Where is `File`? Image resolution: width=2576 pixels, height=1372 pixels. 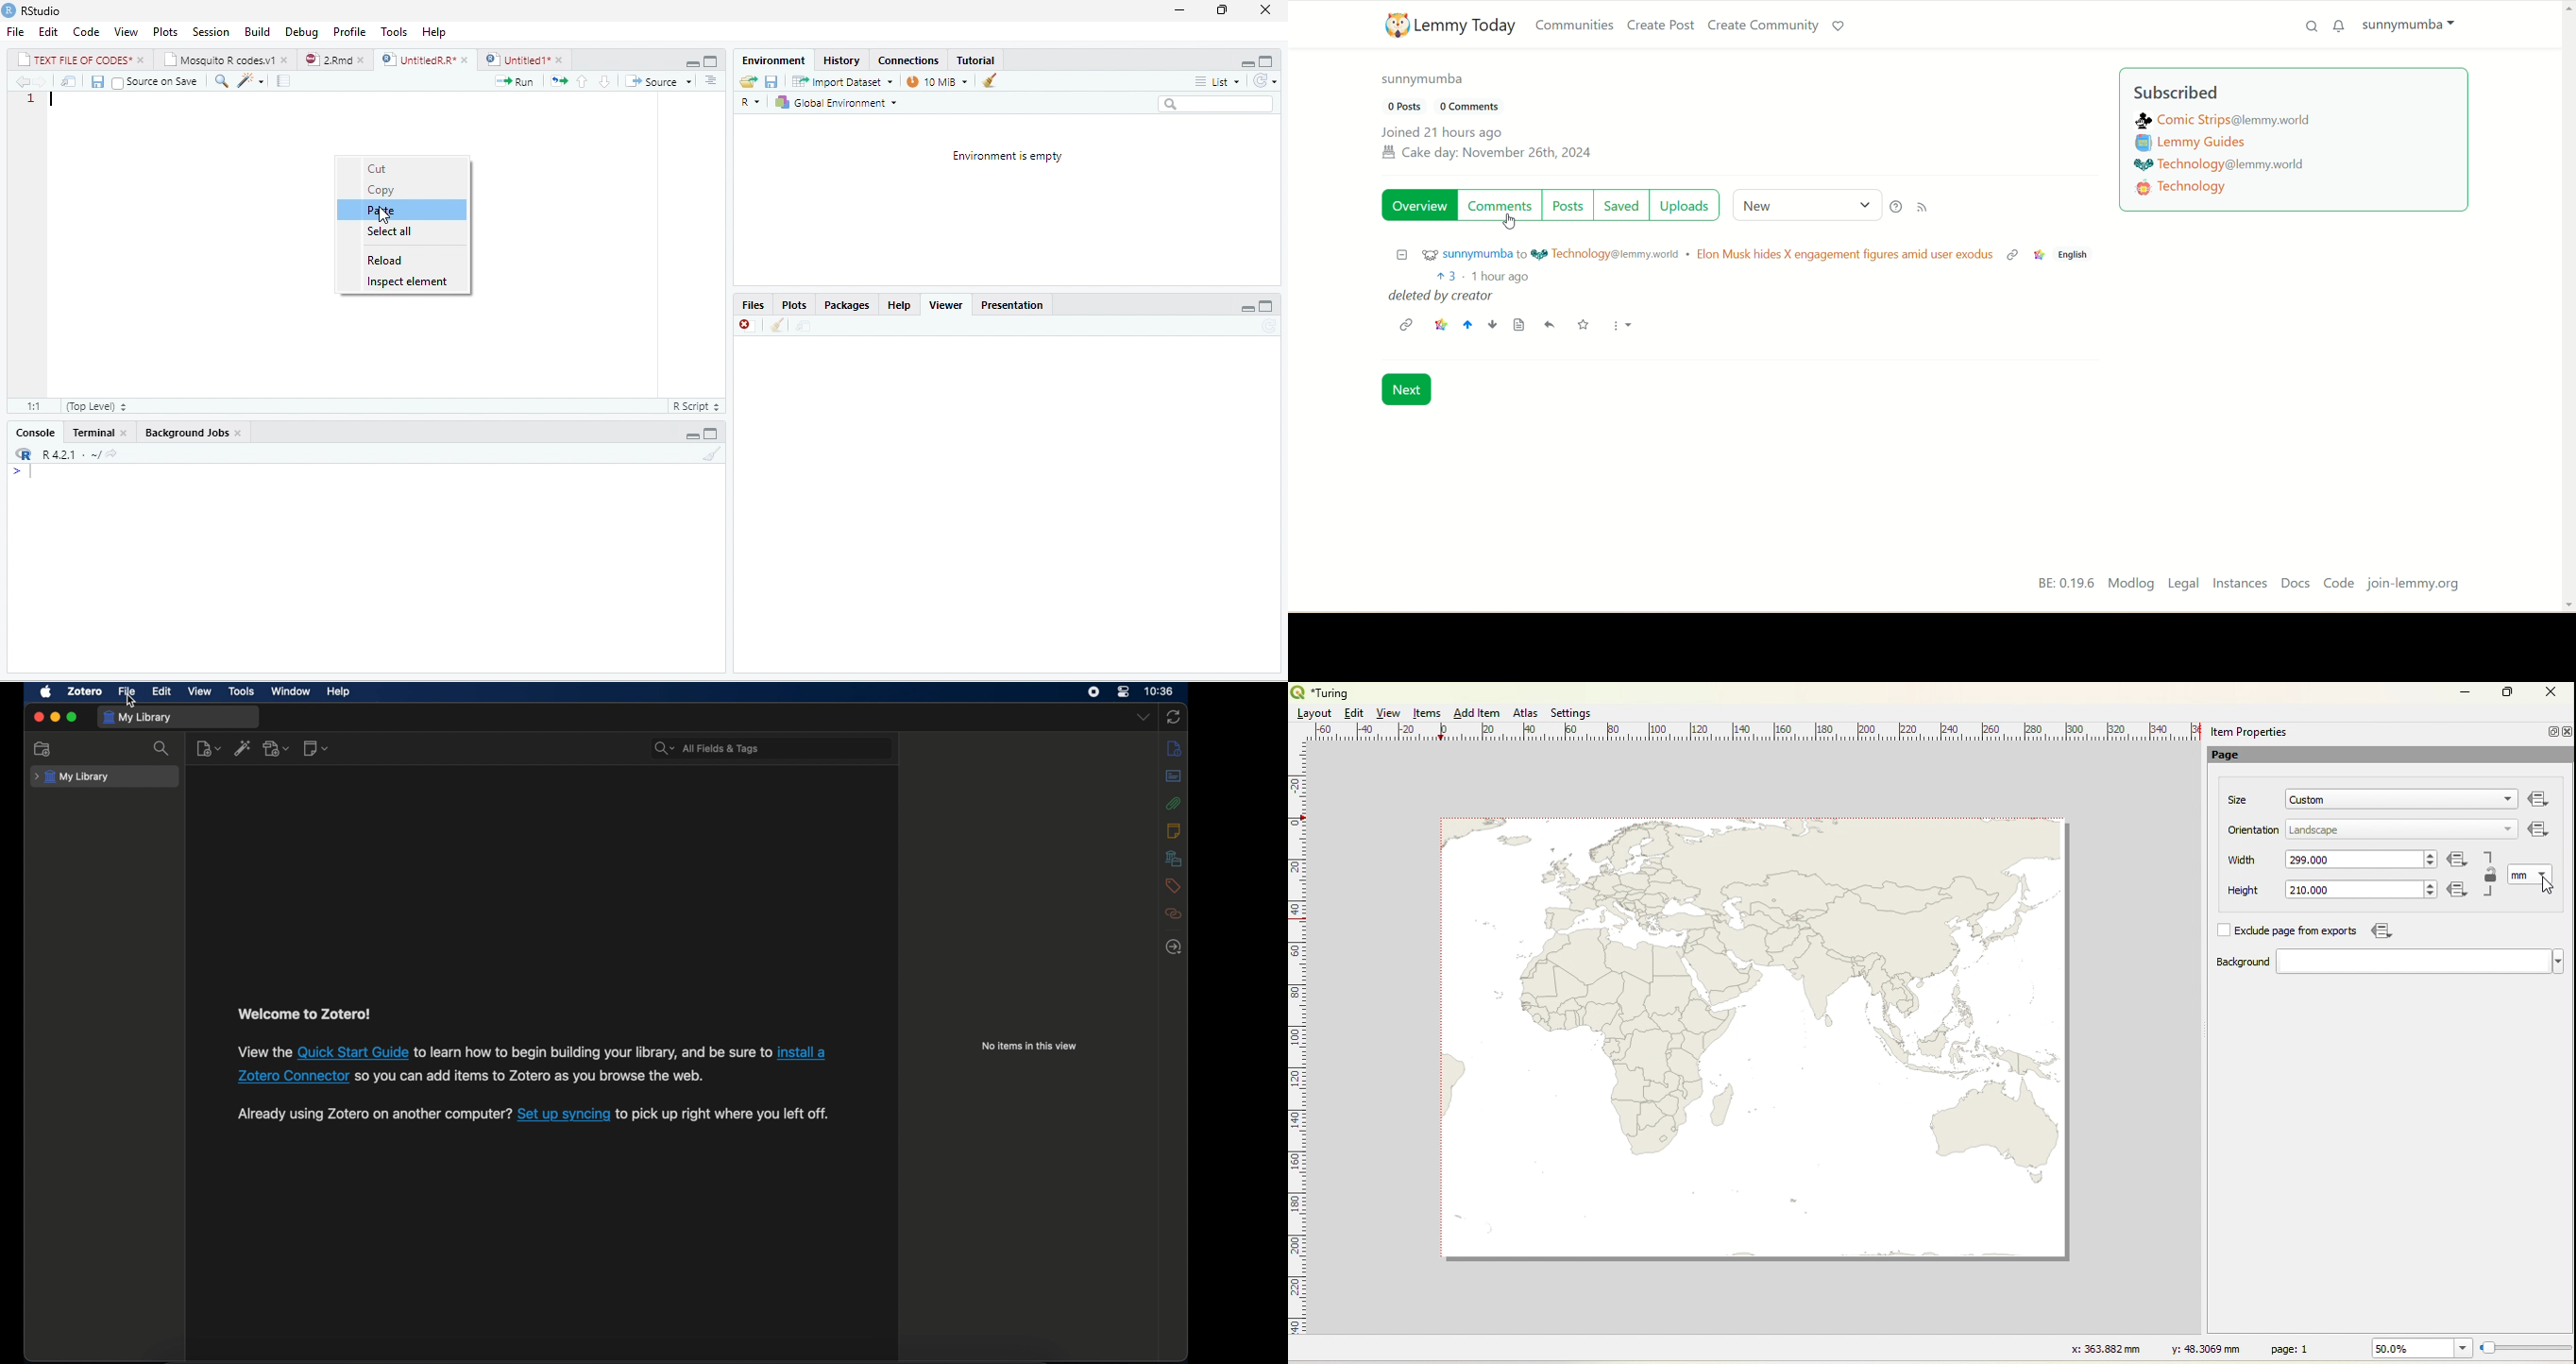 File is located at coordinates (14, 31).